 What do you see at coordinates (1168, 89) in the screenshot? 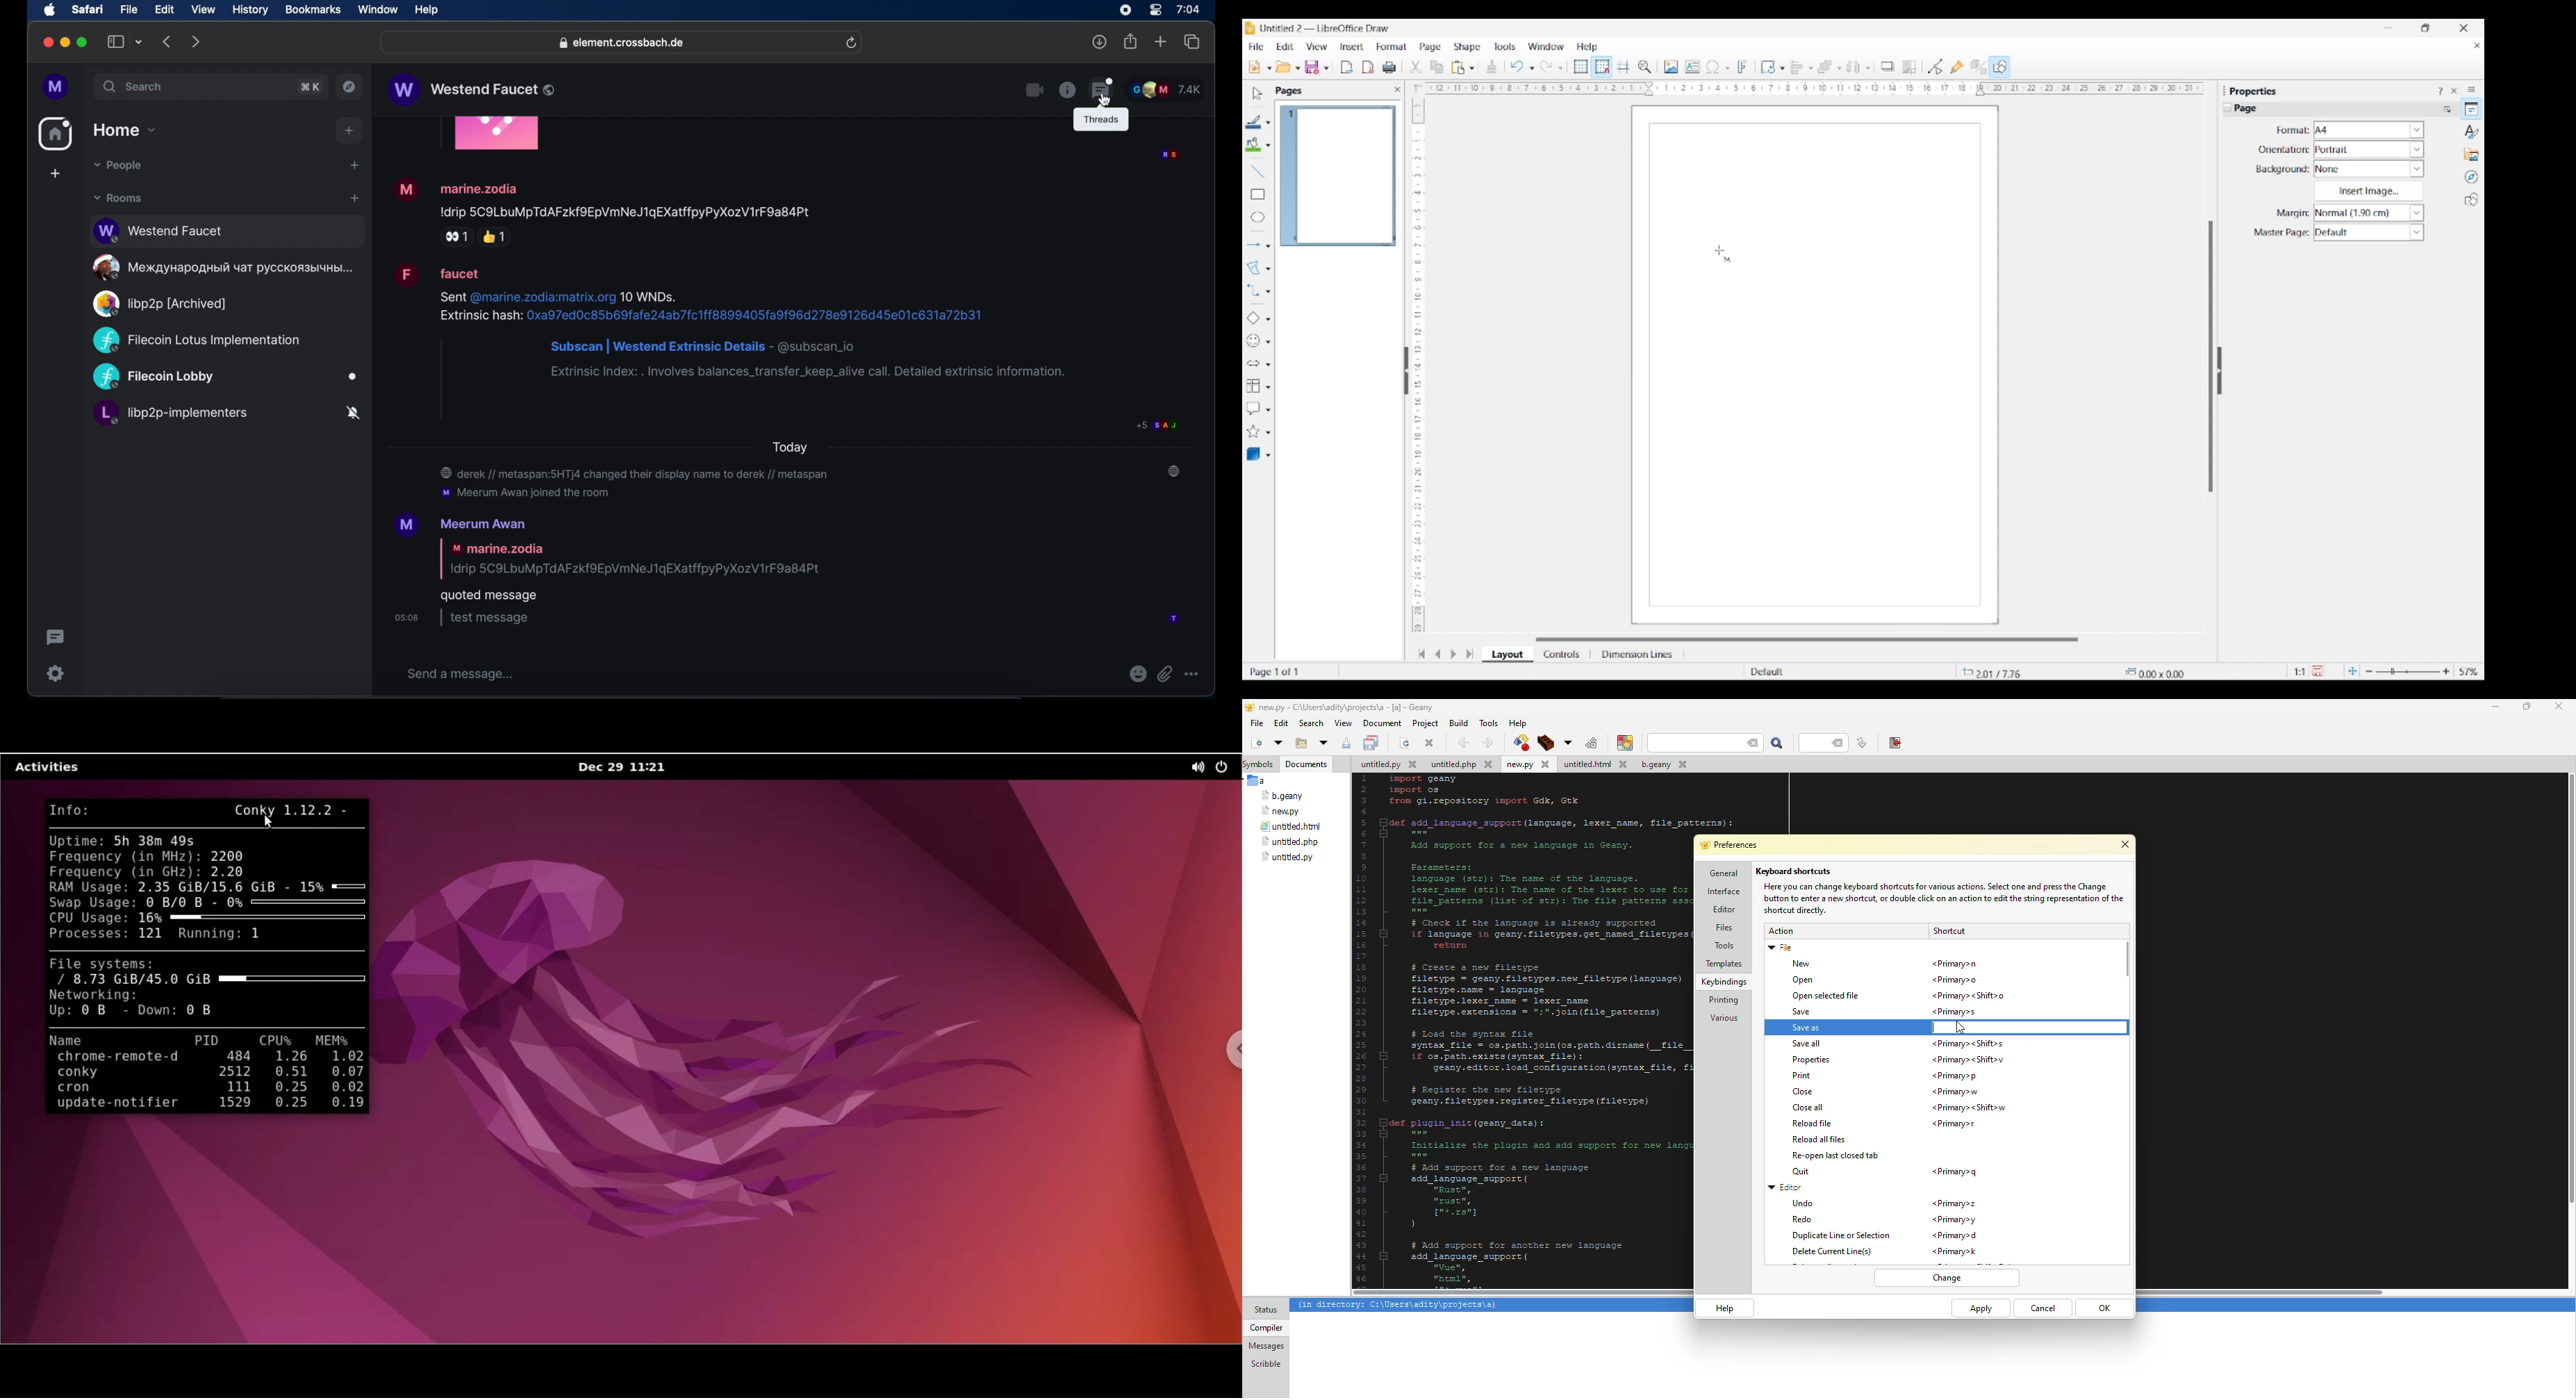
I see `participant` at bounding box center [1168, 89].